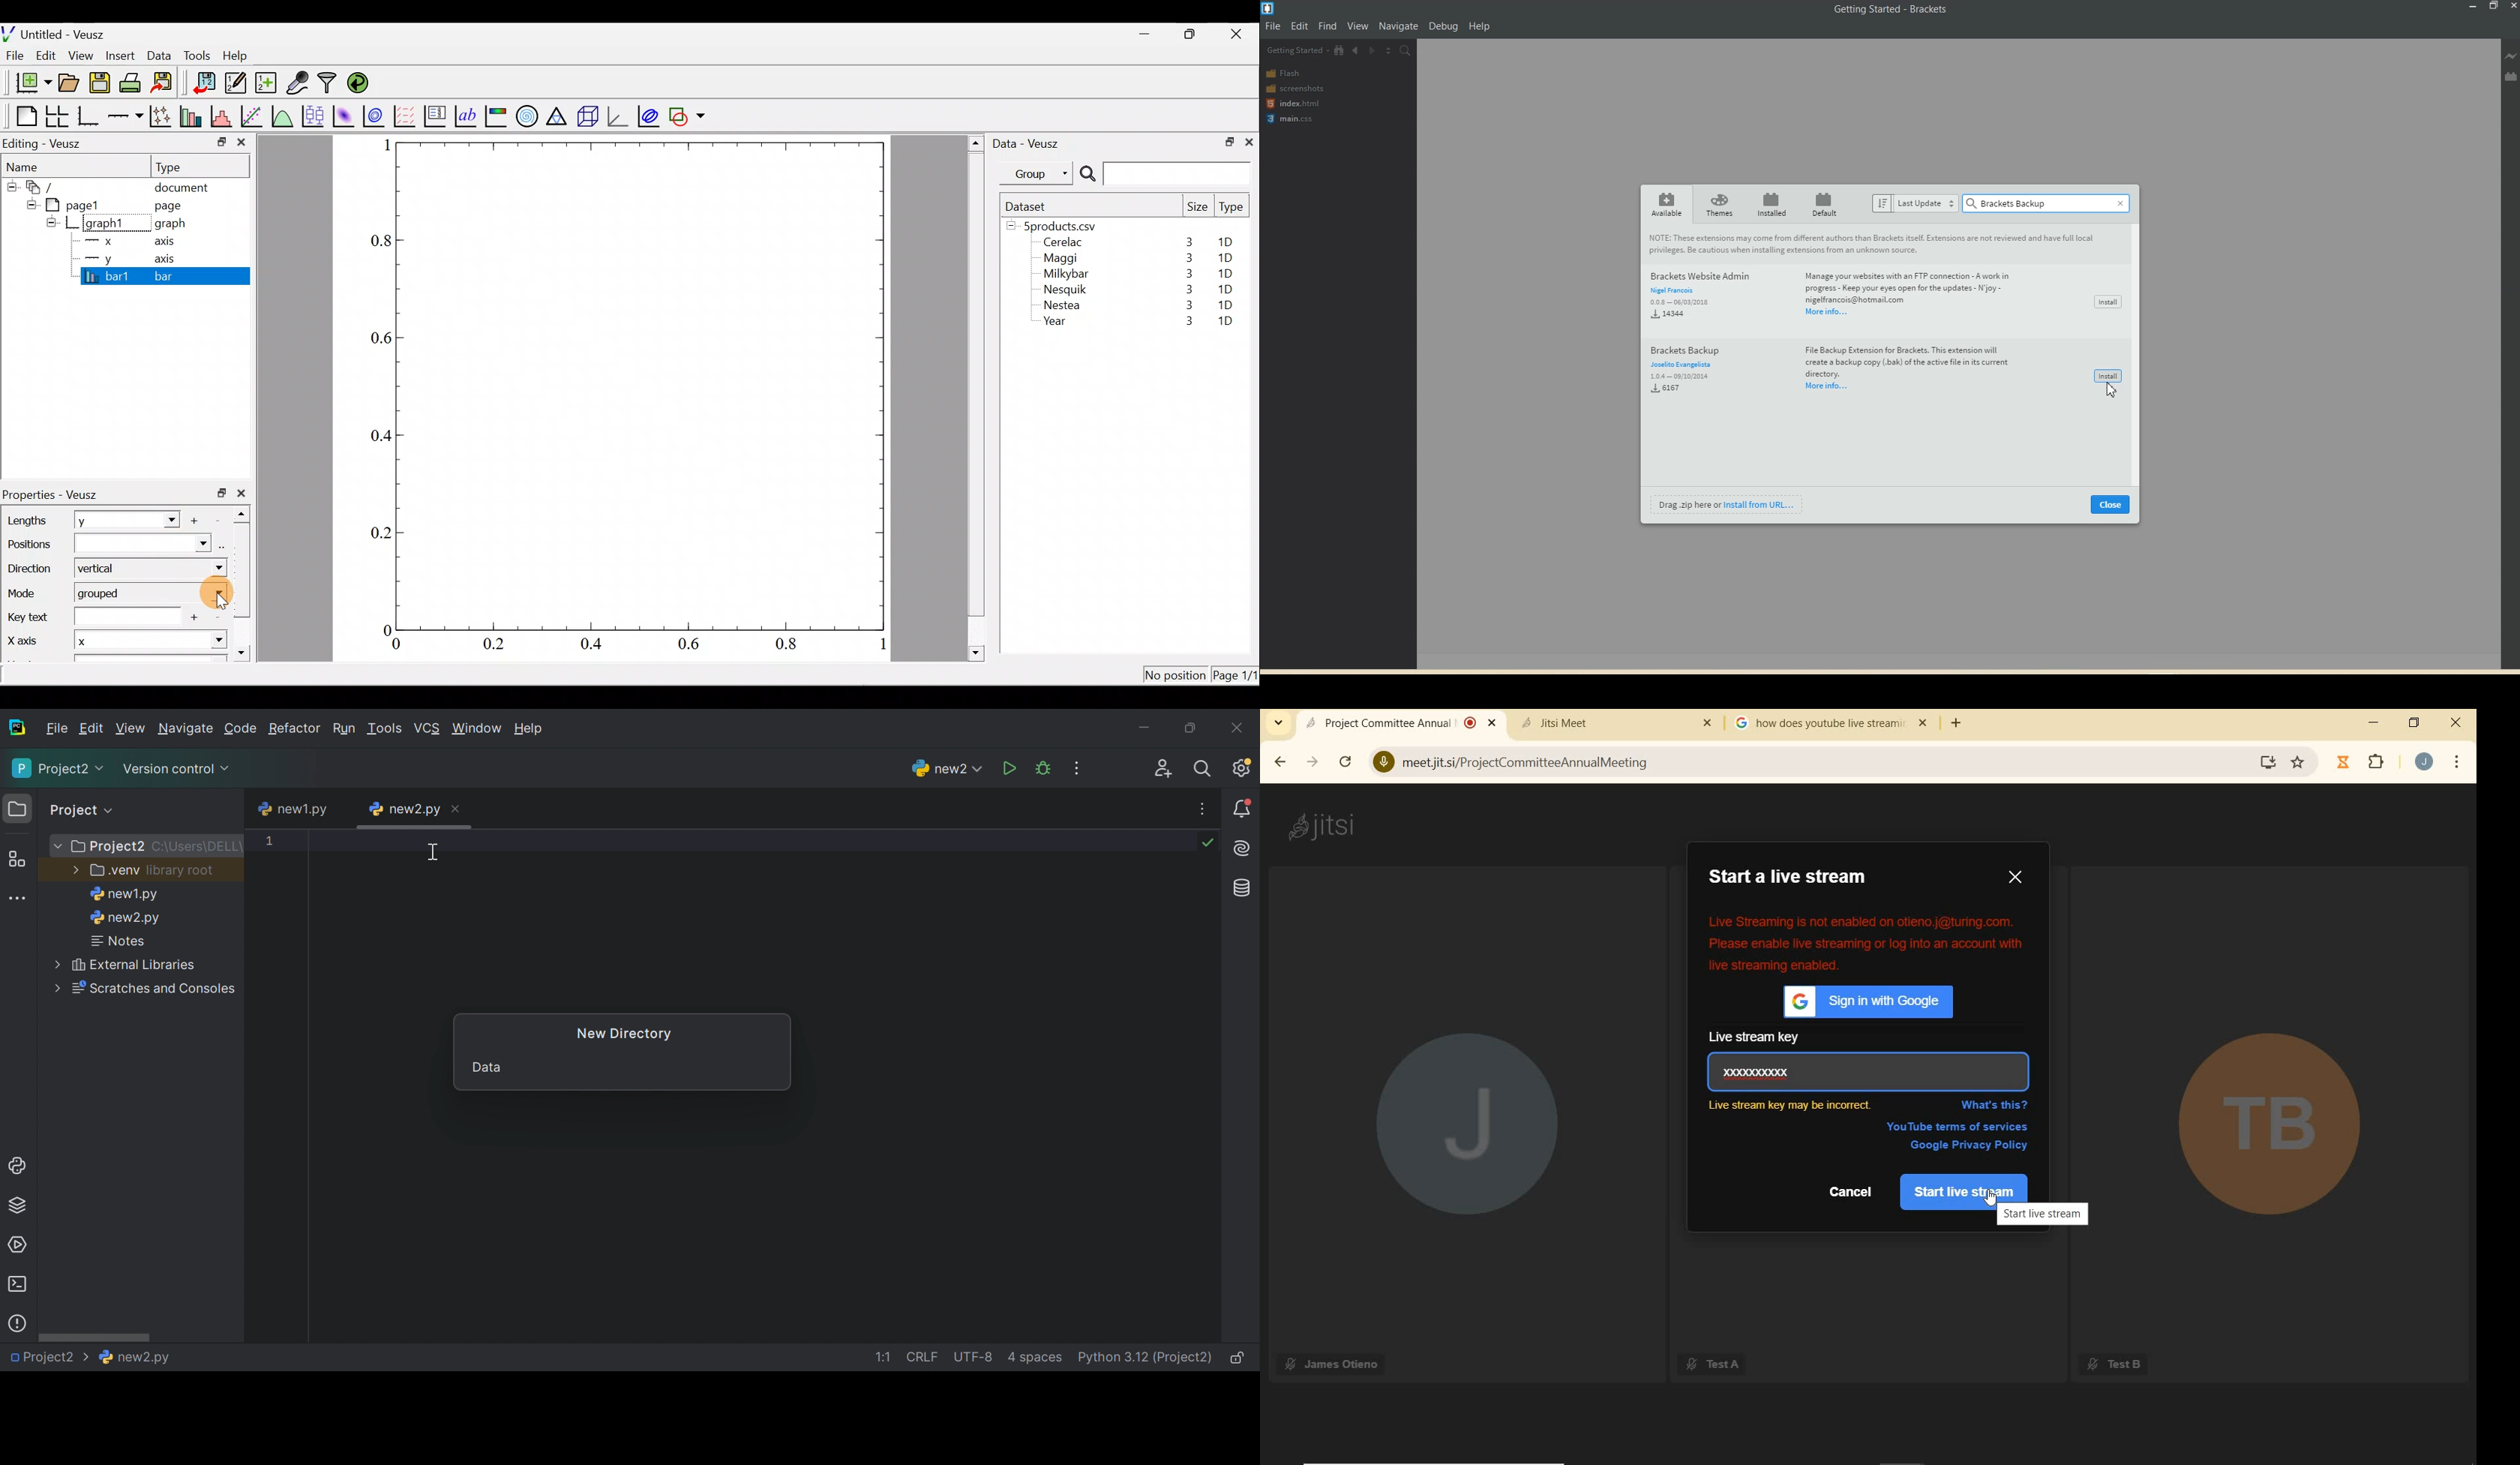  Describe the element at coordinates (1297, 51) in the screenshot. I see `Getting Started` at that location.